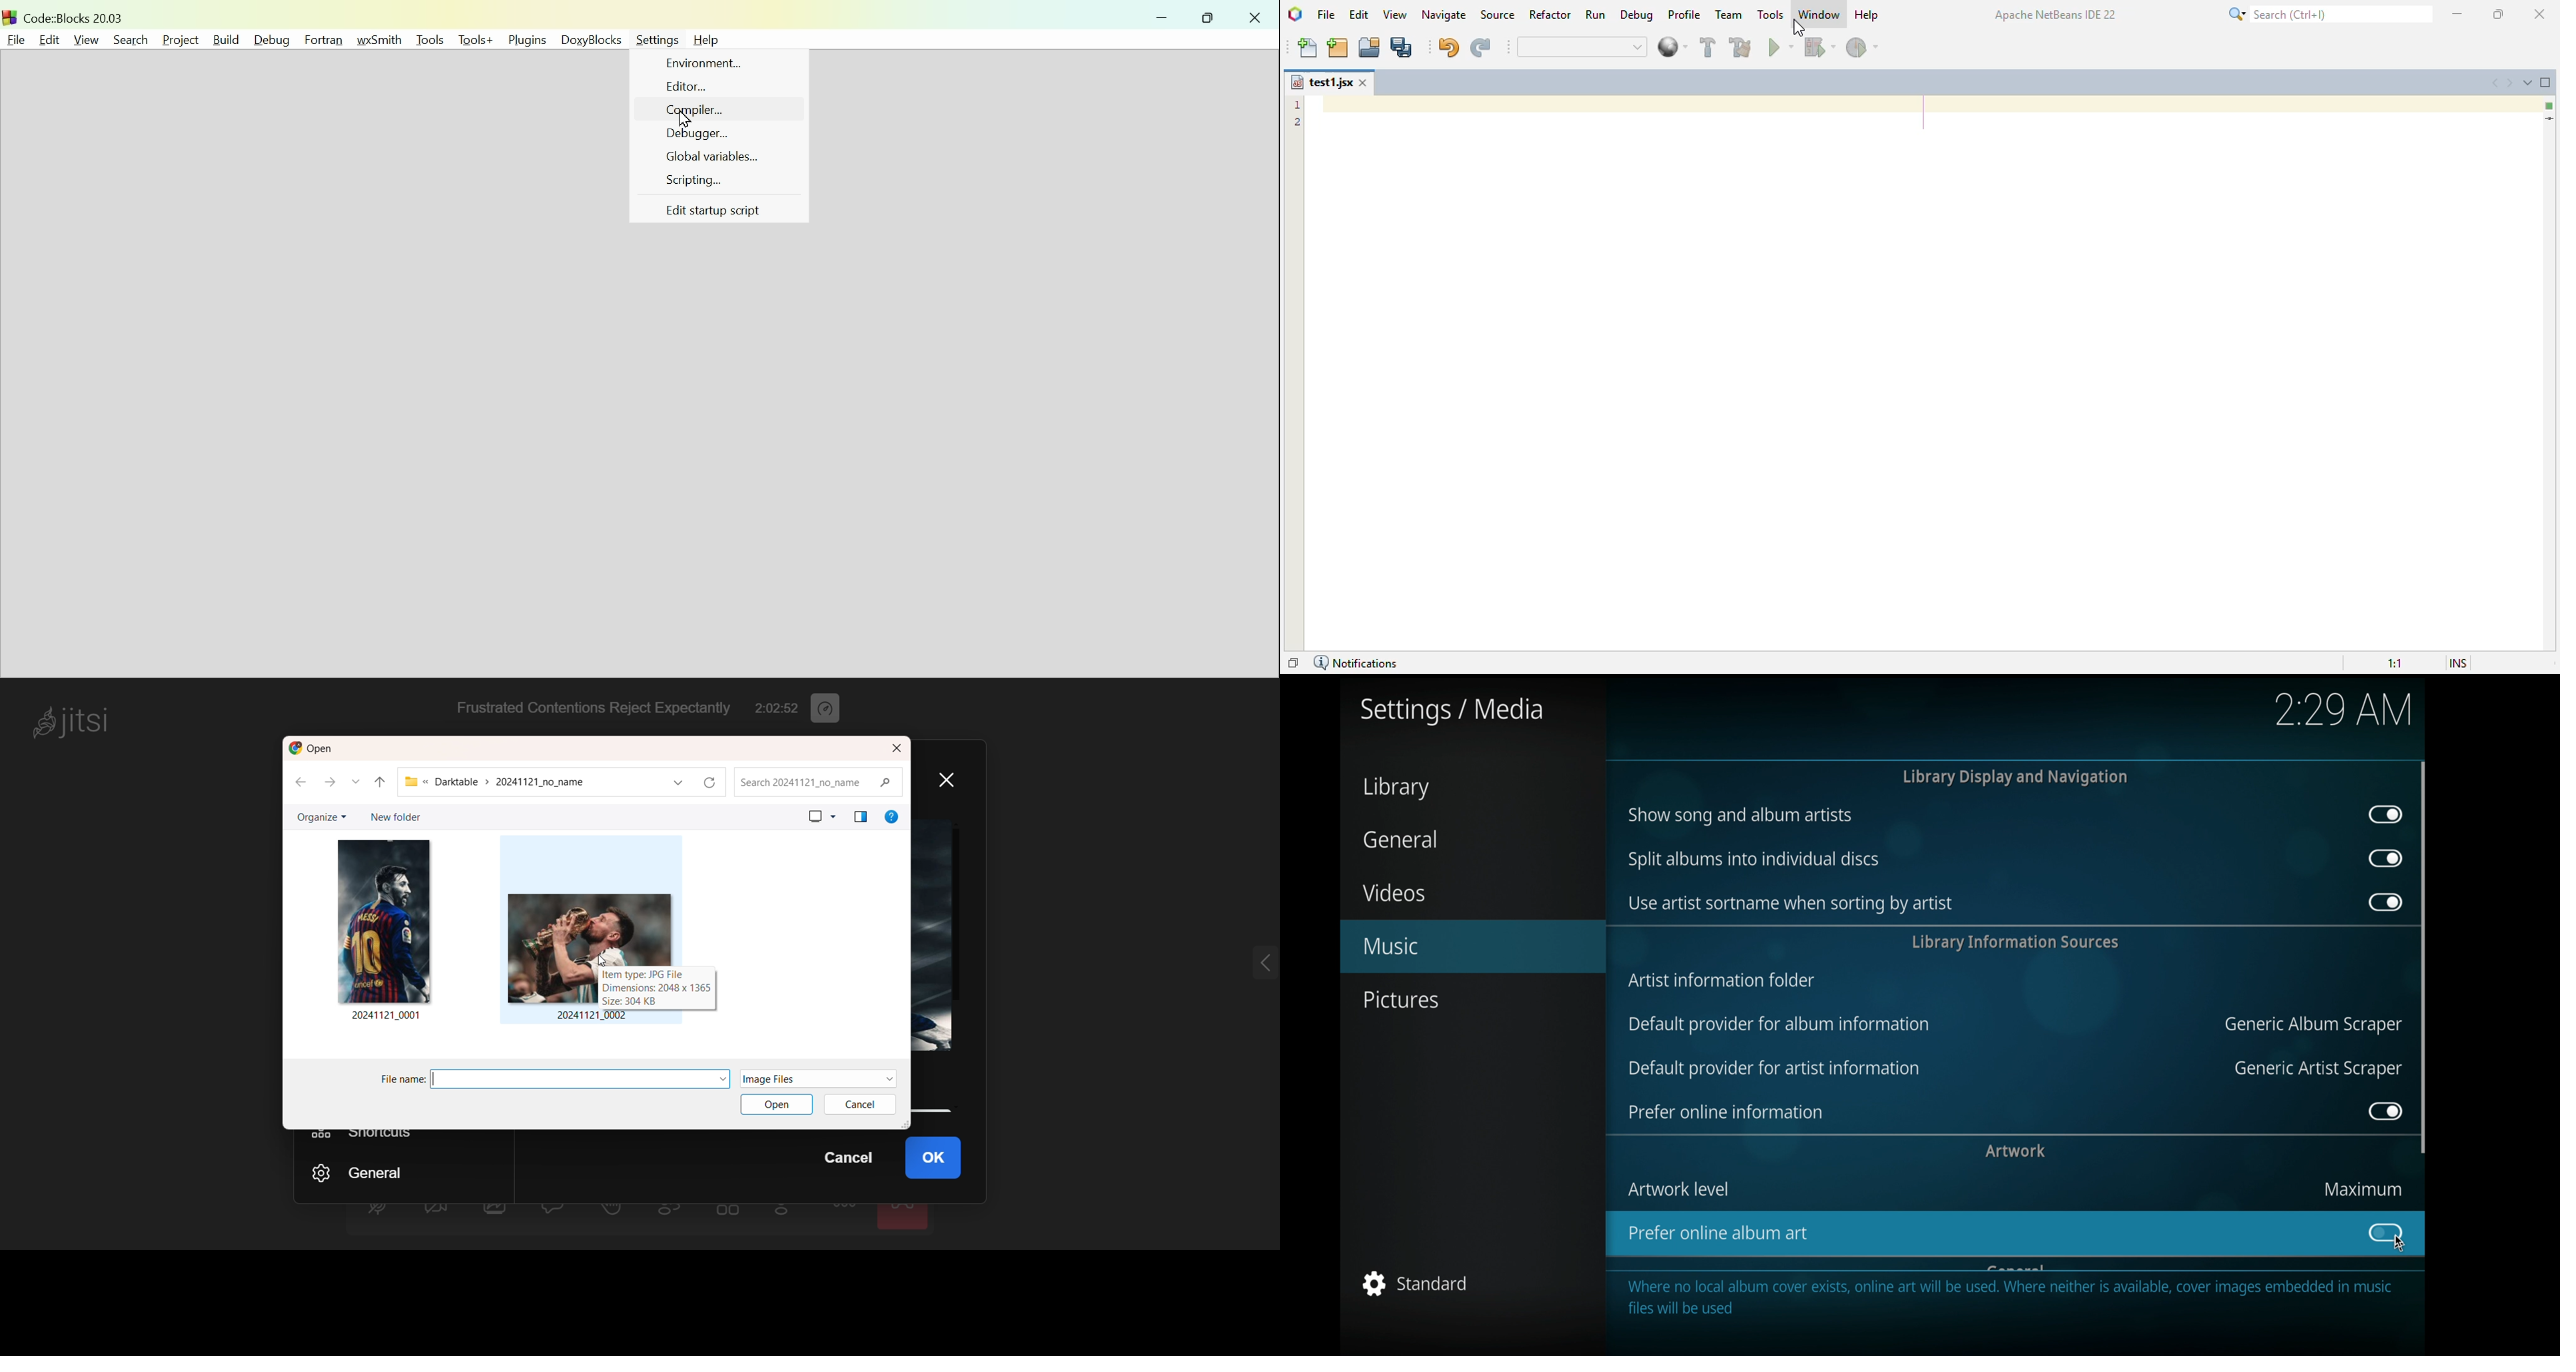 This screenshot has width=2576, height=1372. What do you see at coordinates (657, 988) in the screenshot?
I see `Item type: JPG File
Dimensions: 2048 x 1365
Size: 304 KB` at bounding box center [657, 988].